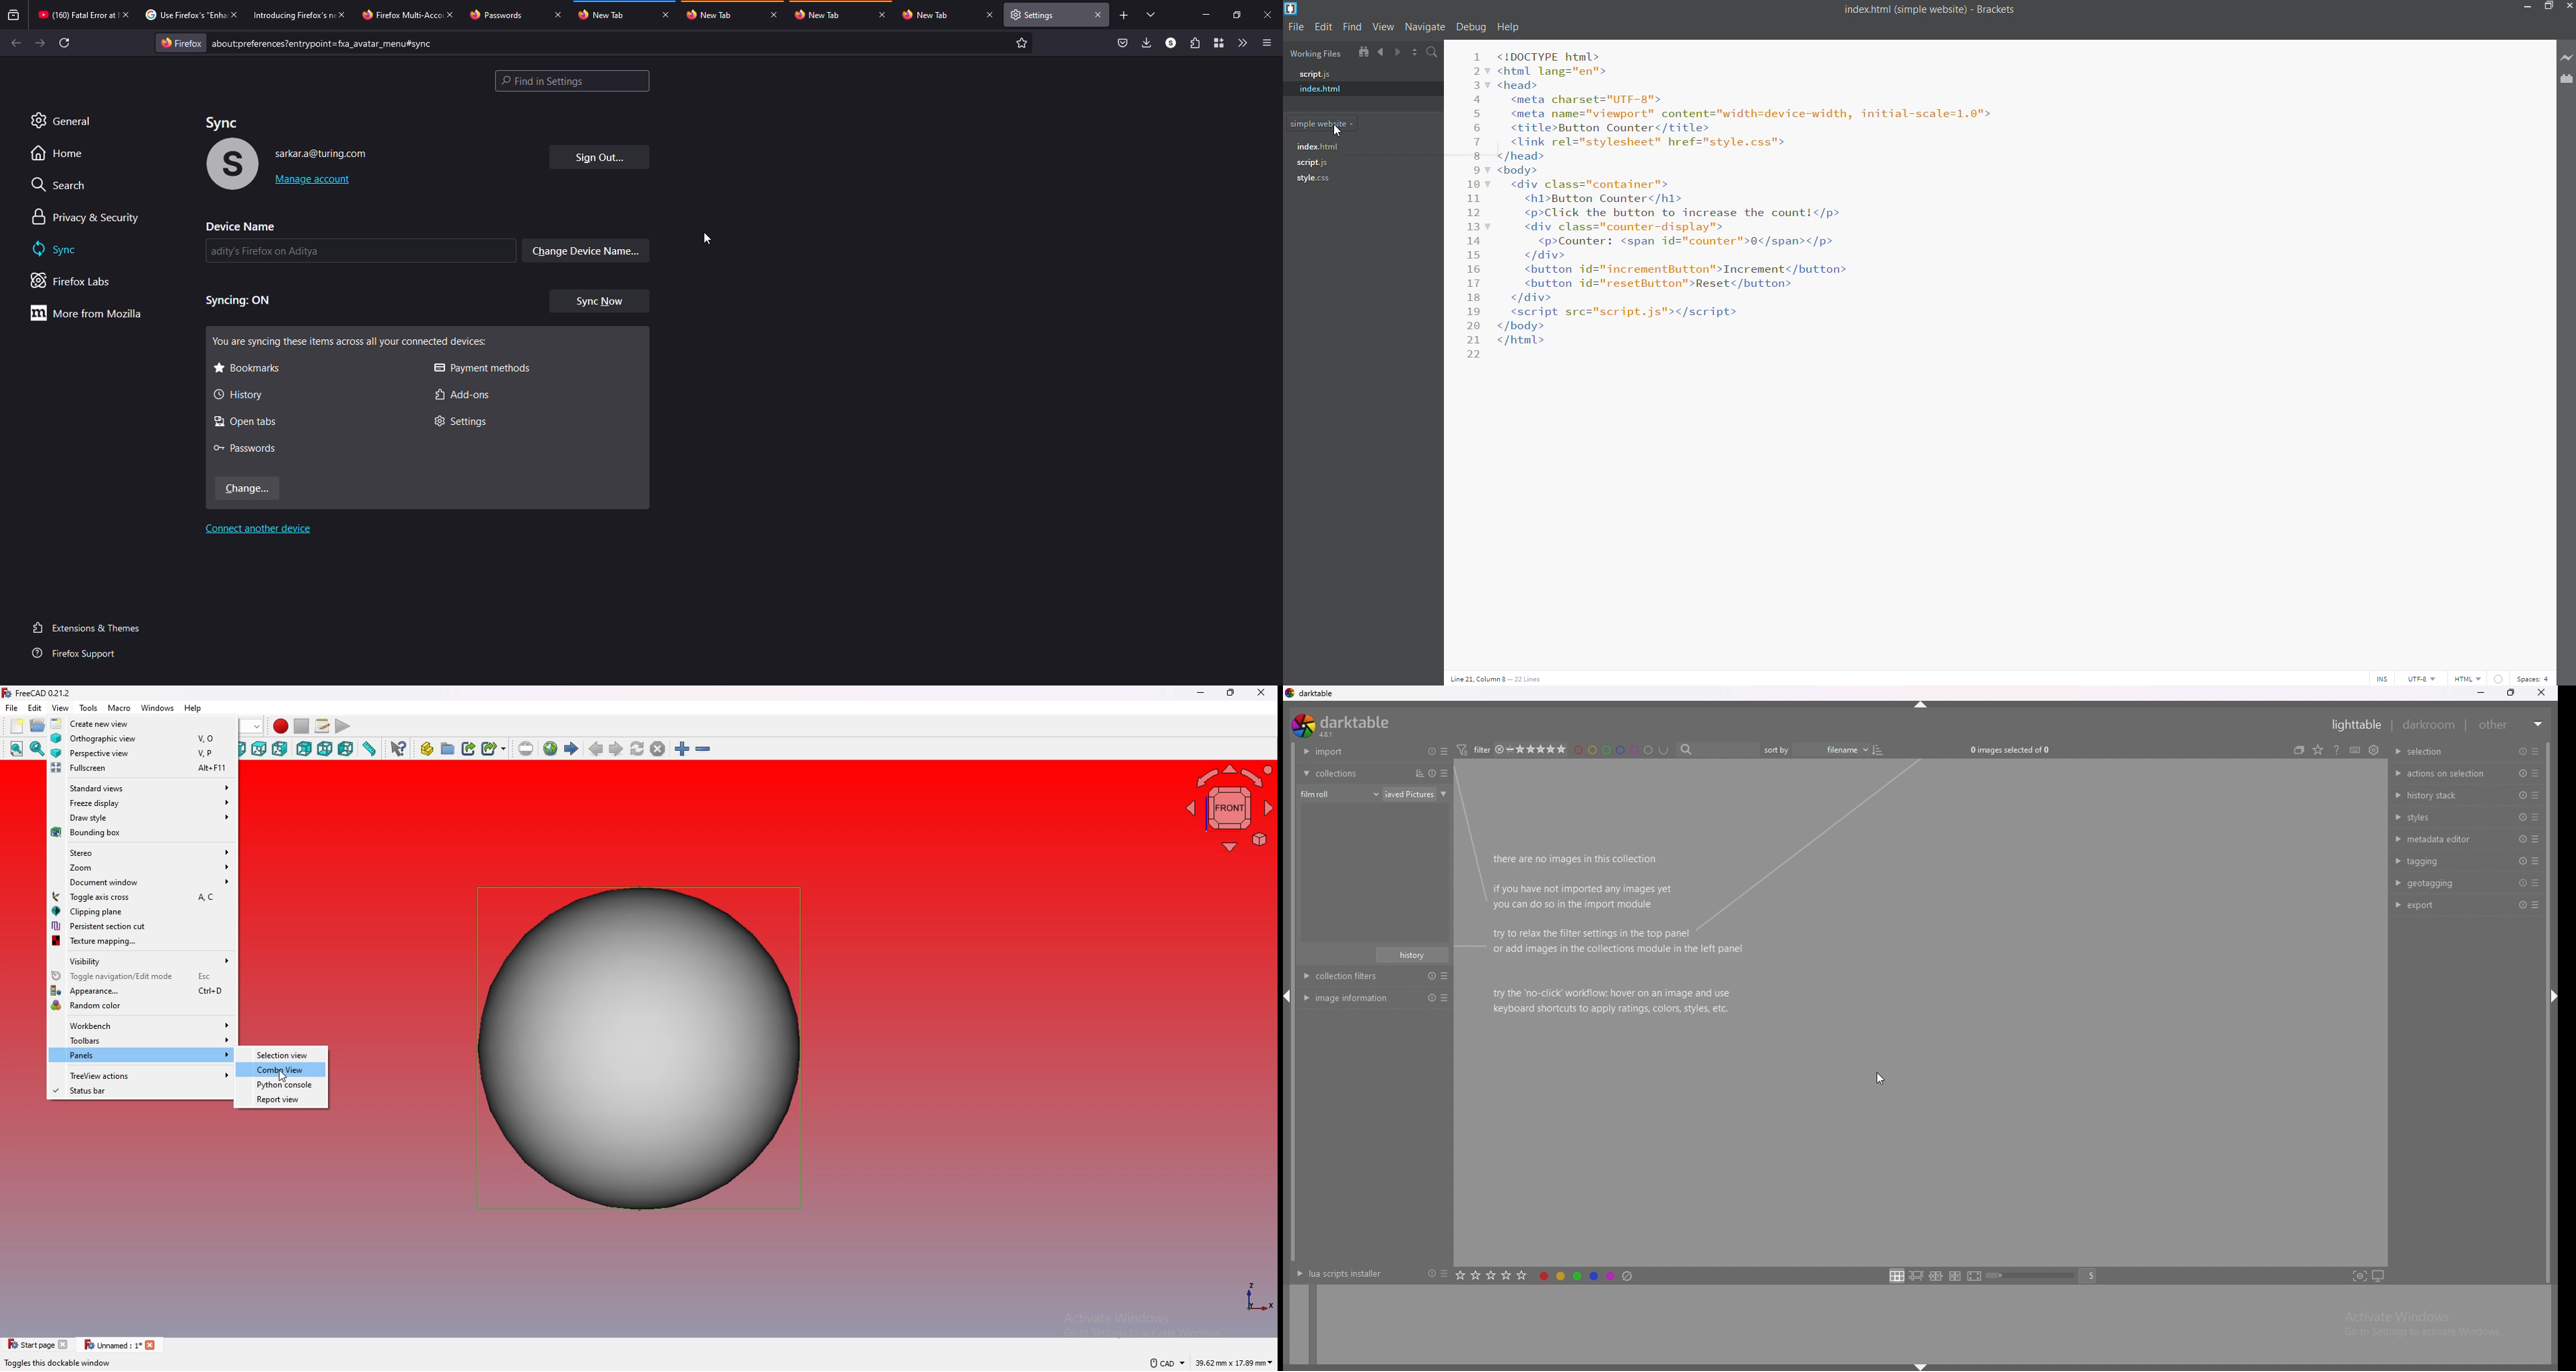  Describe the element at coordinates (142, 1040) in the screenshot. I see `toolbars` at that location.